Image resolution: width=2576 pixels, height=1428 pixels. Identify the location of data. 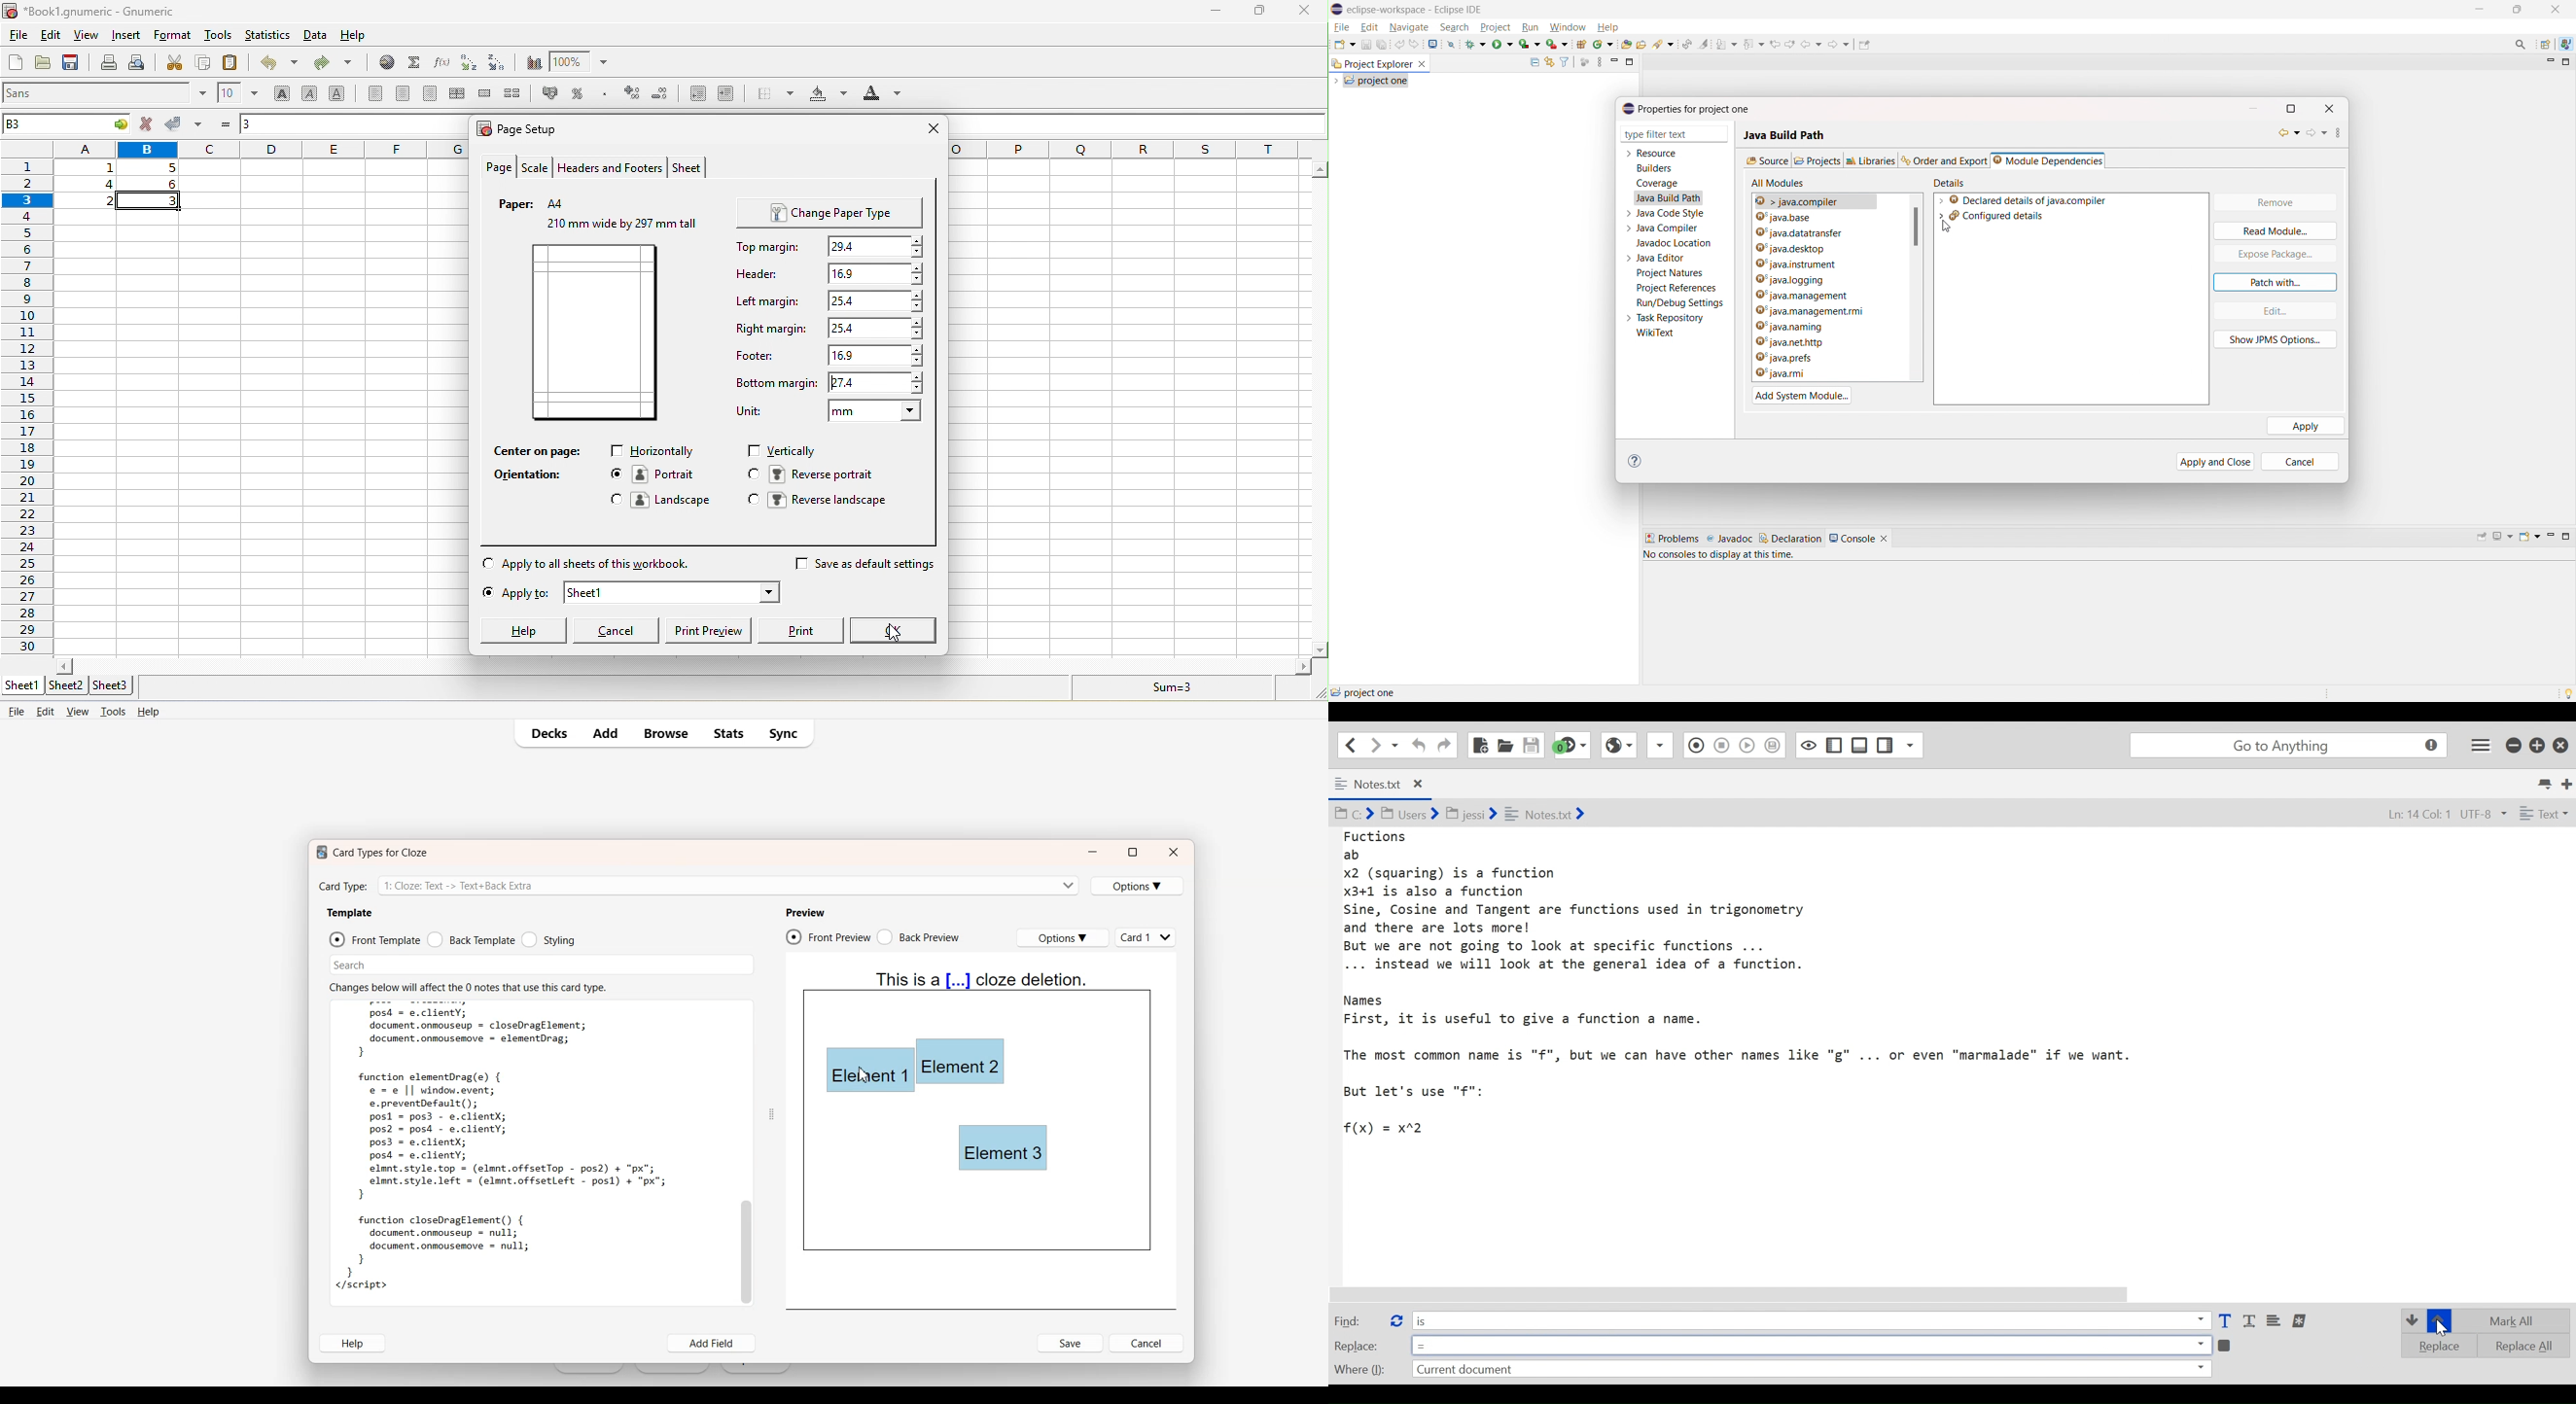
(317, 38).